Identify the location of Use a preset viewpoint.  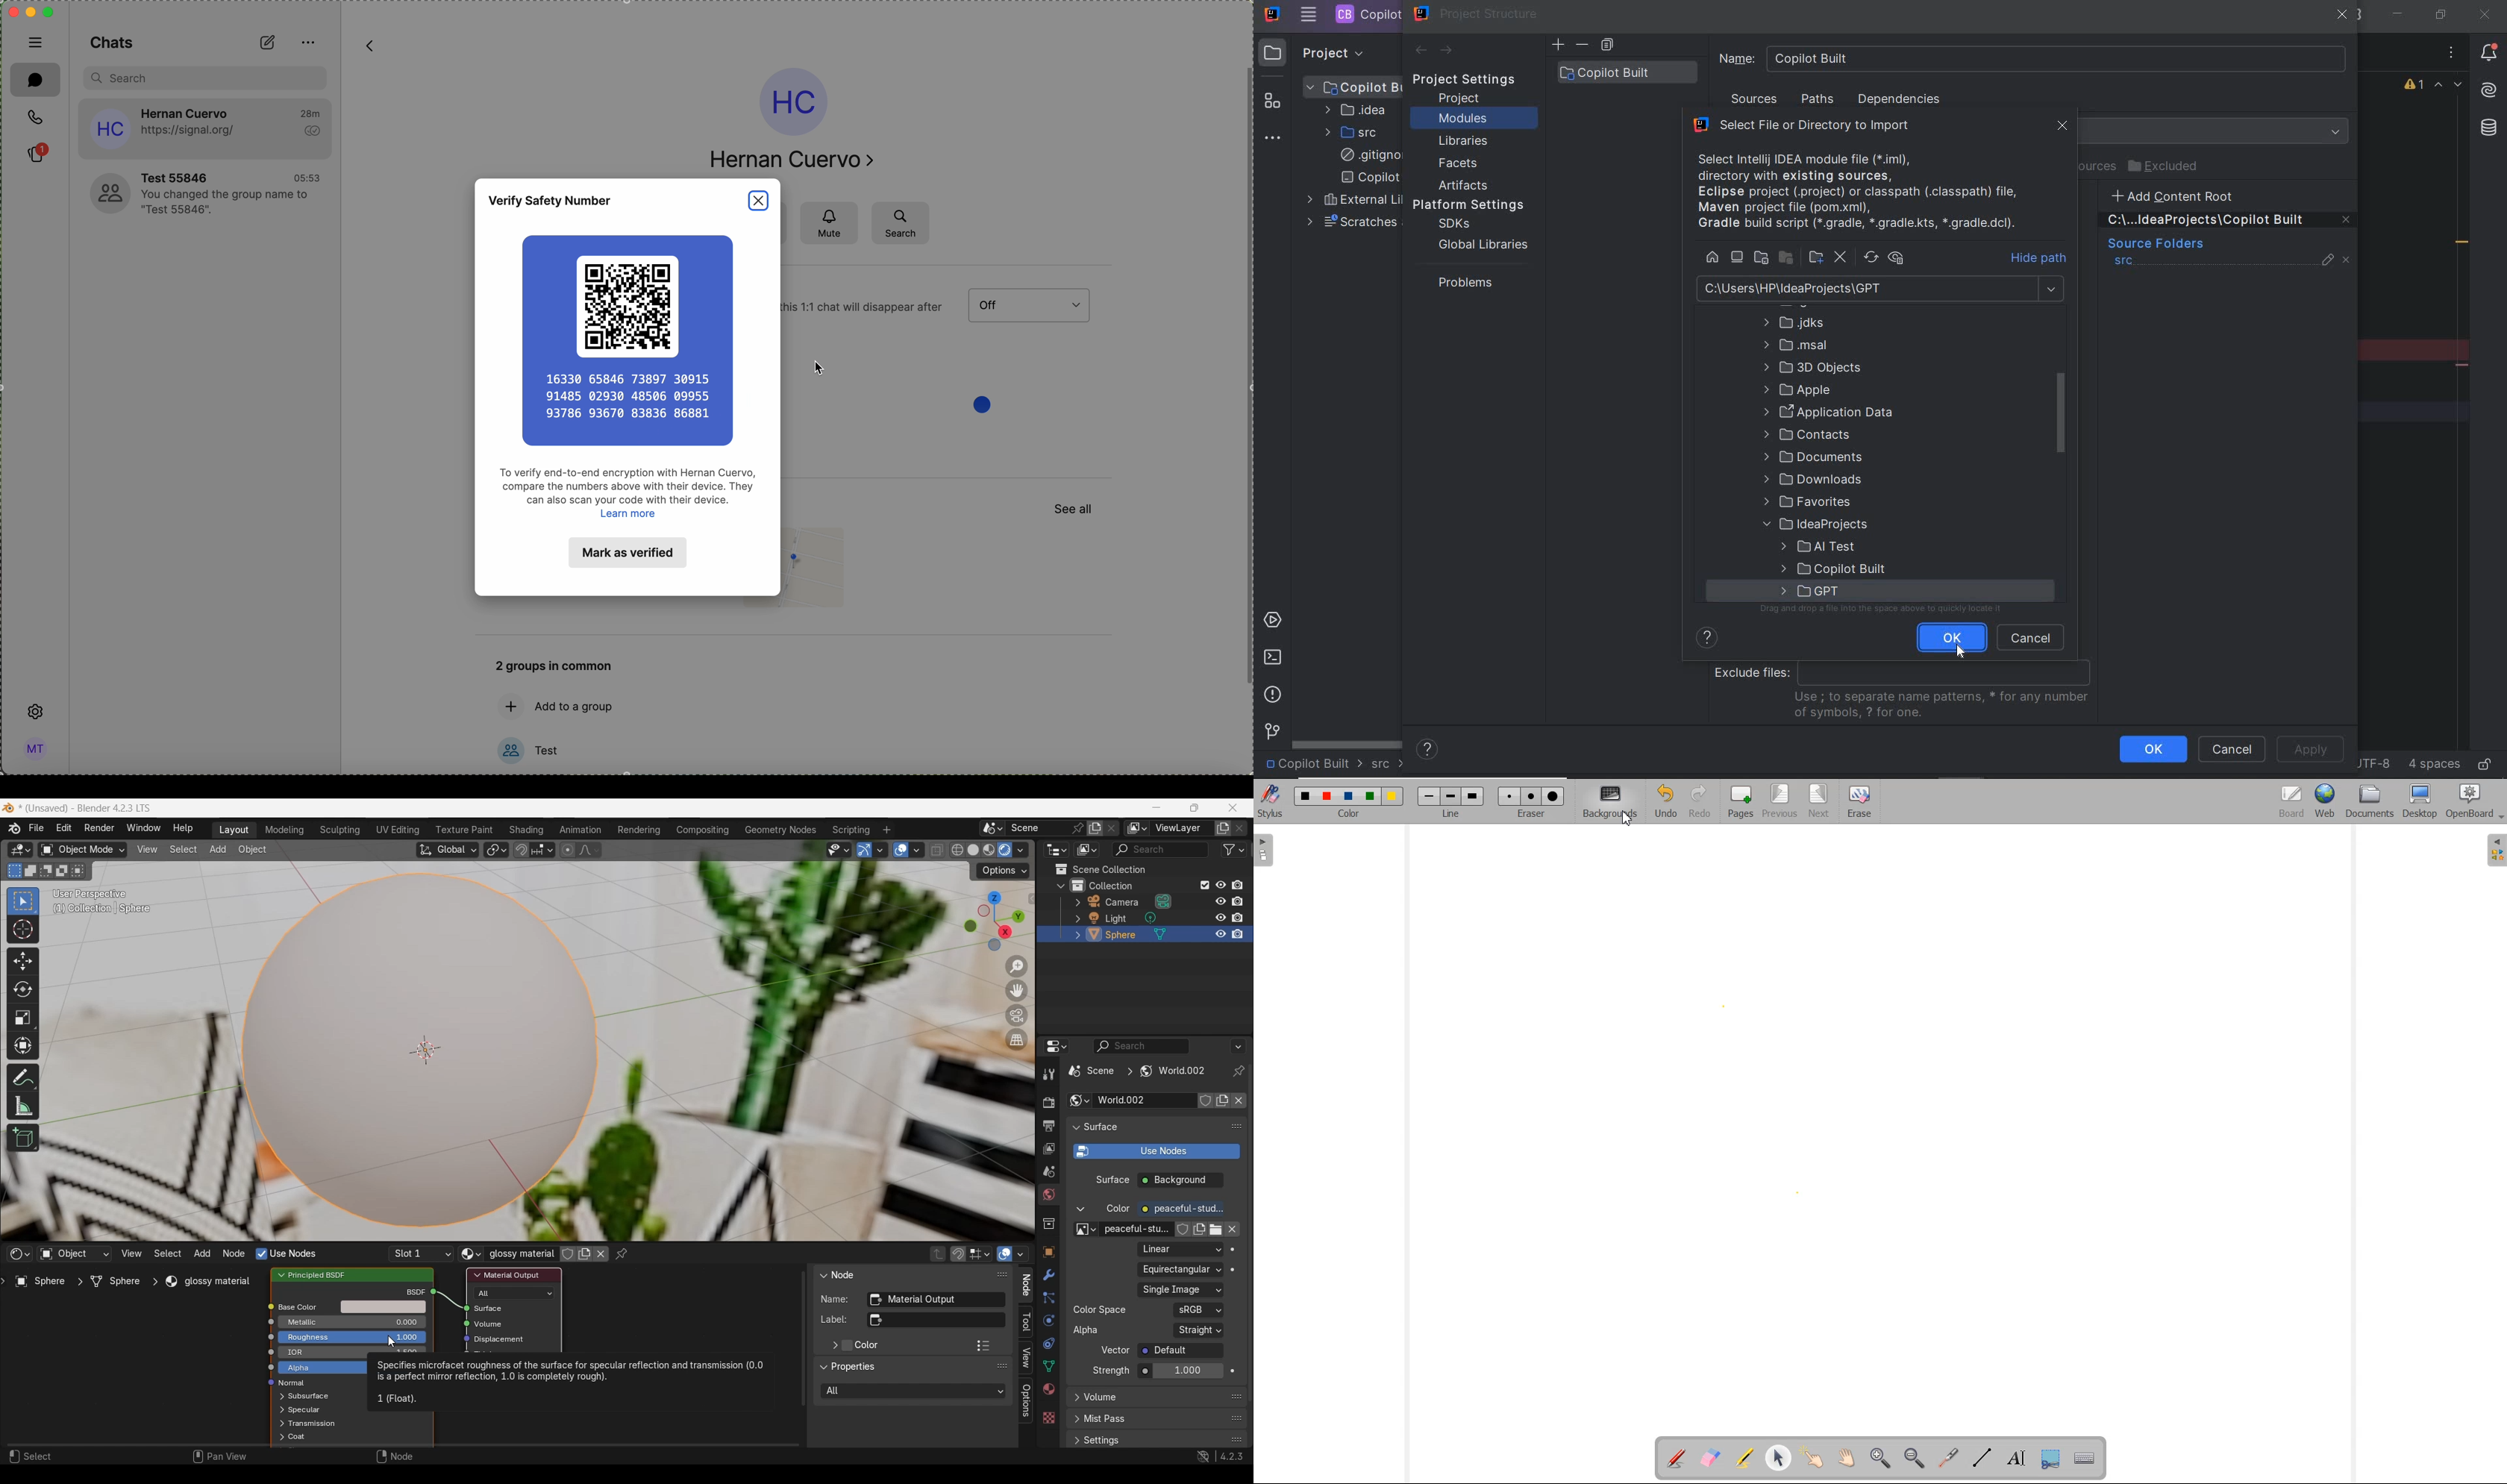
(994, 921).